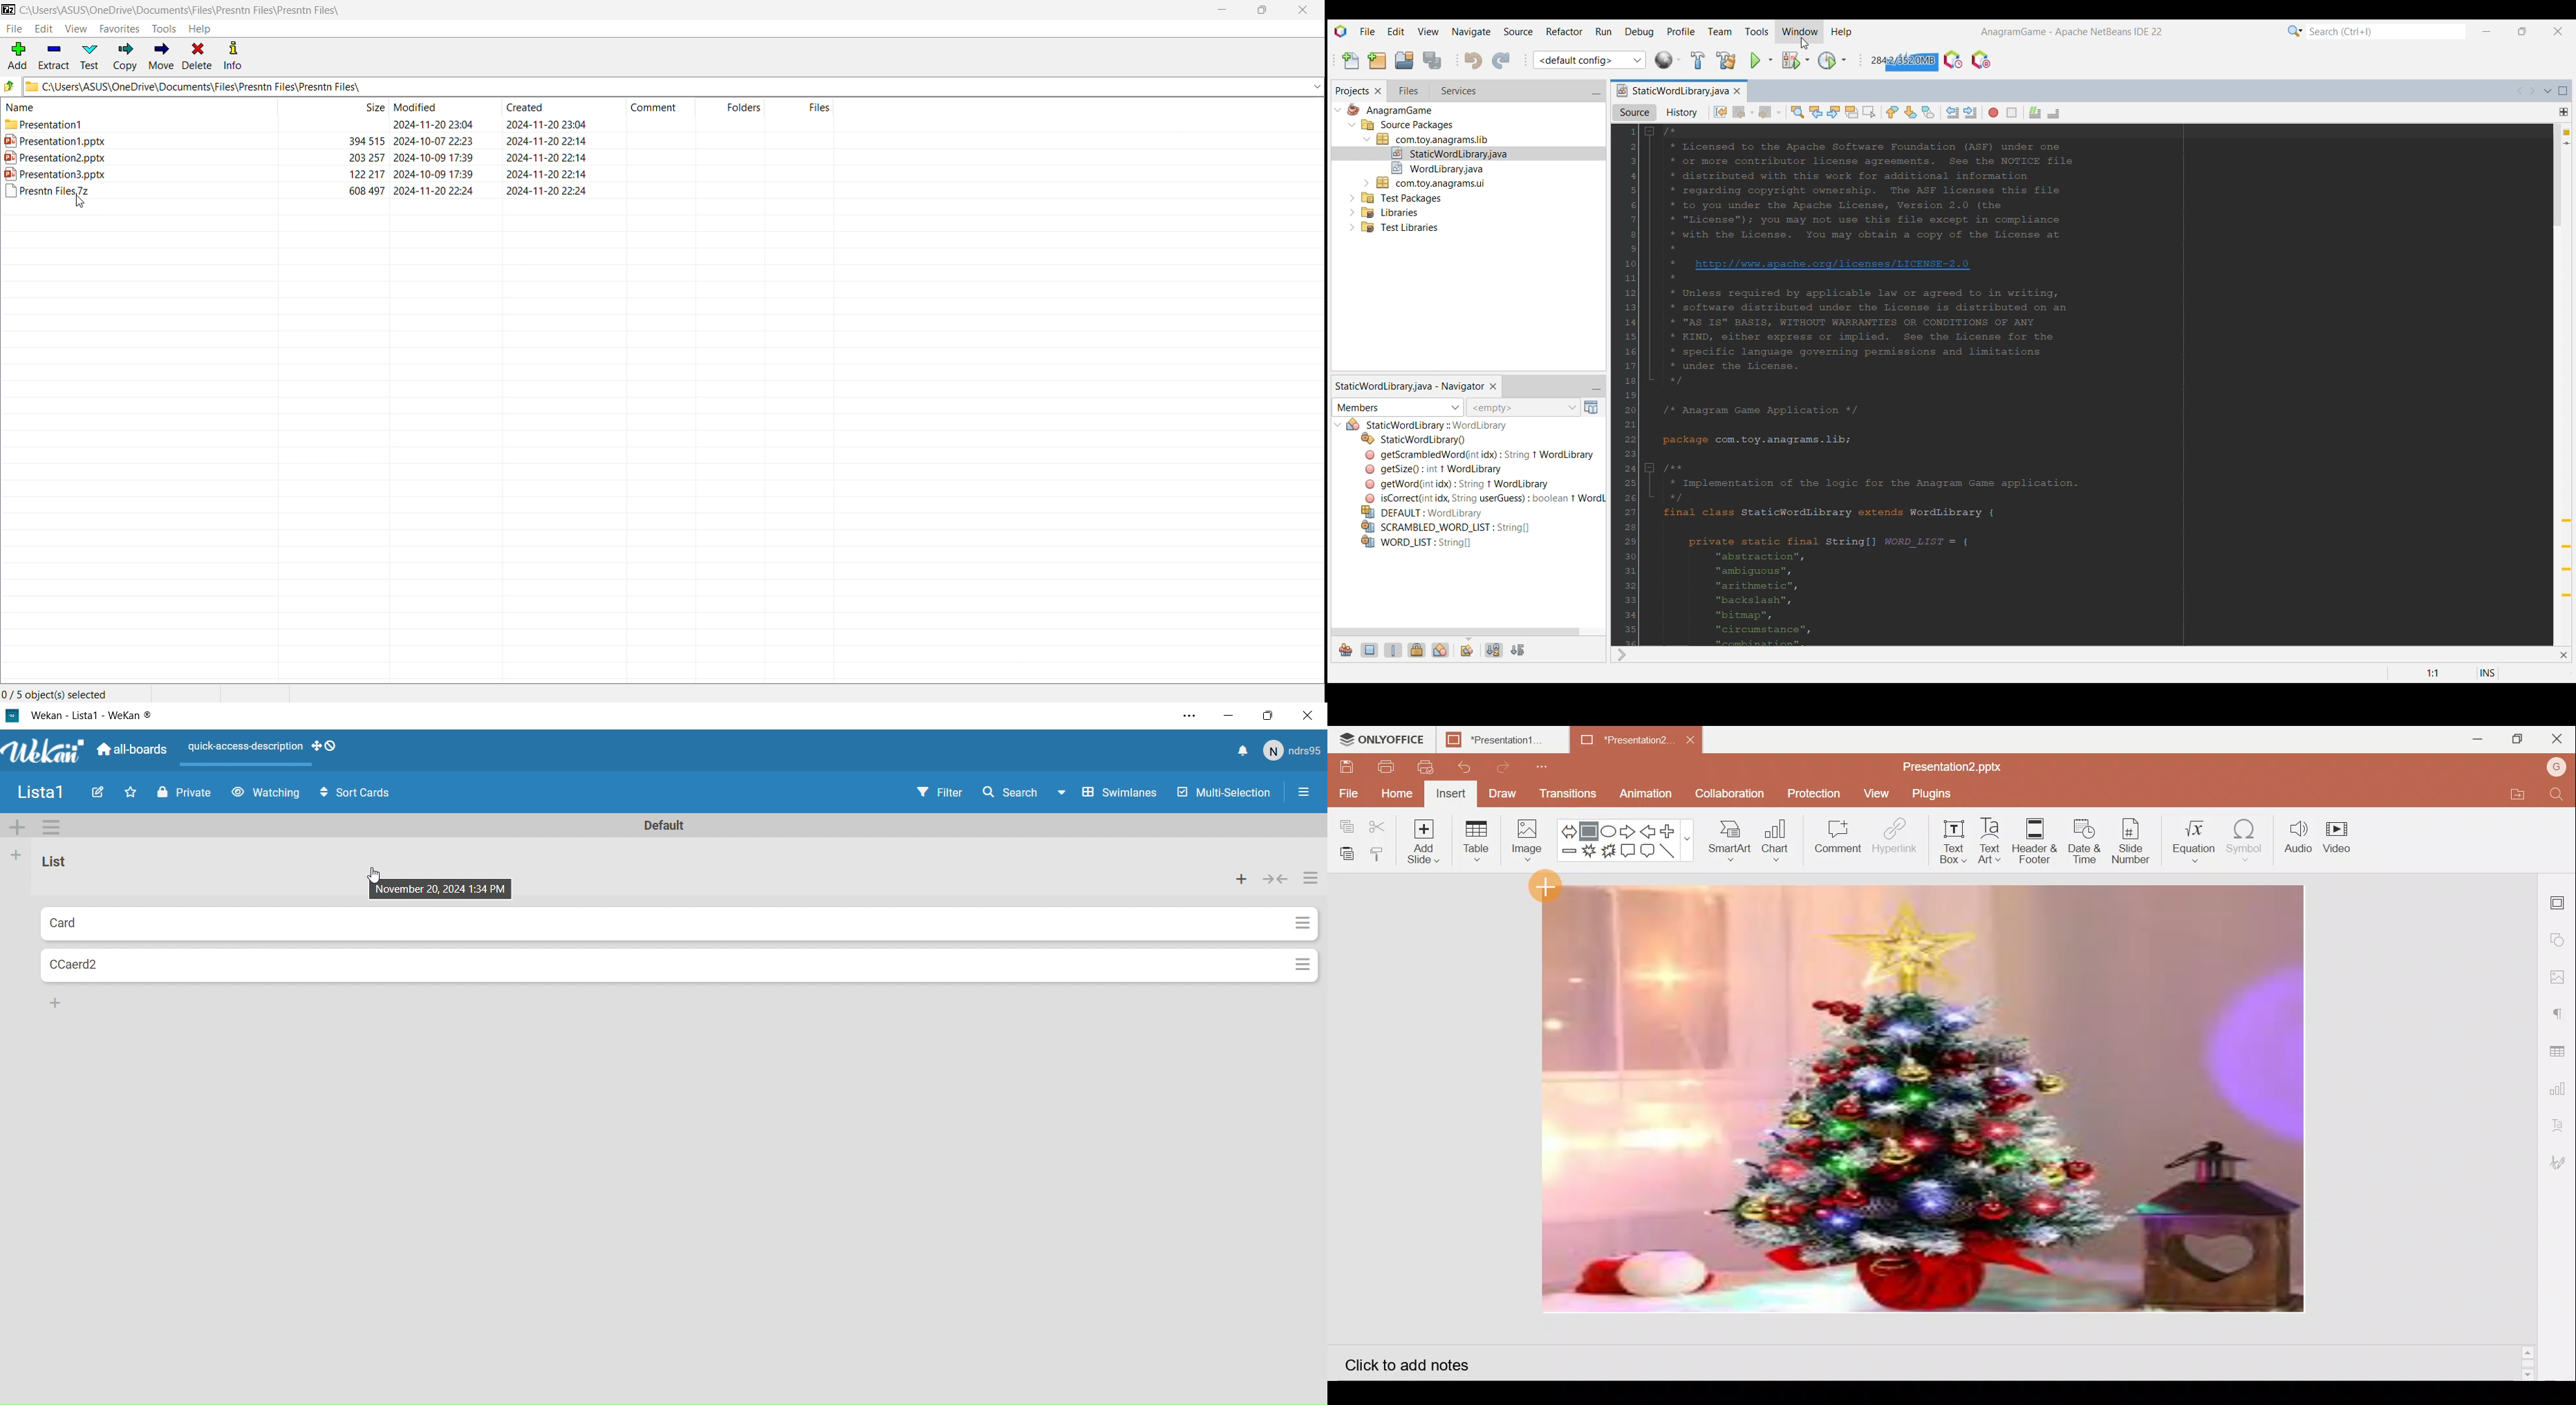 This screenshot has height=1428, width=2576. What do you see at coordinates (1839, 837) in the screenshot?
I see `Comment` at bounding box center [1839, 837].